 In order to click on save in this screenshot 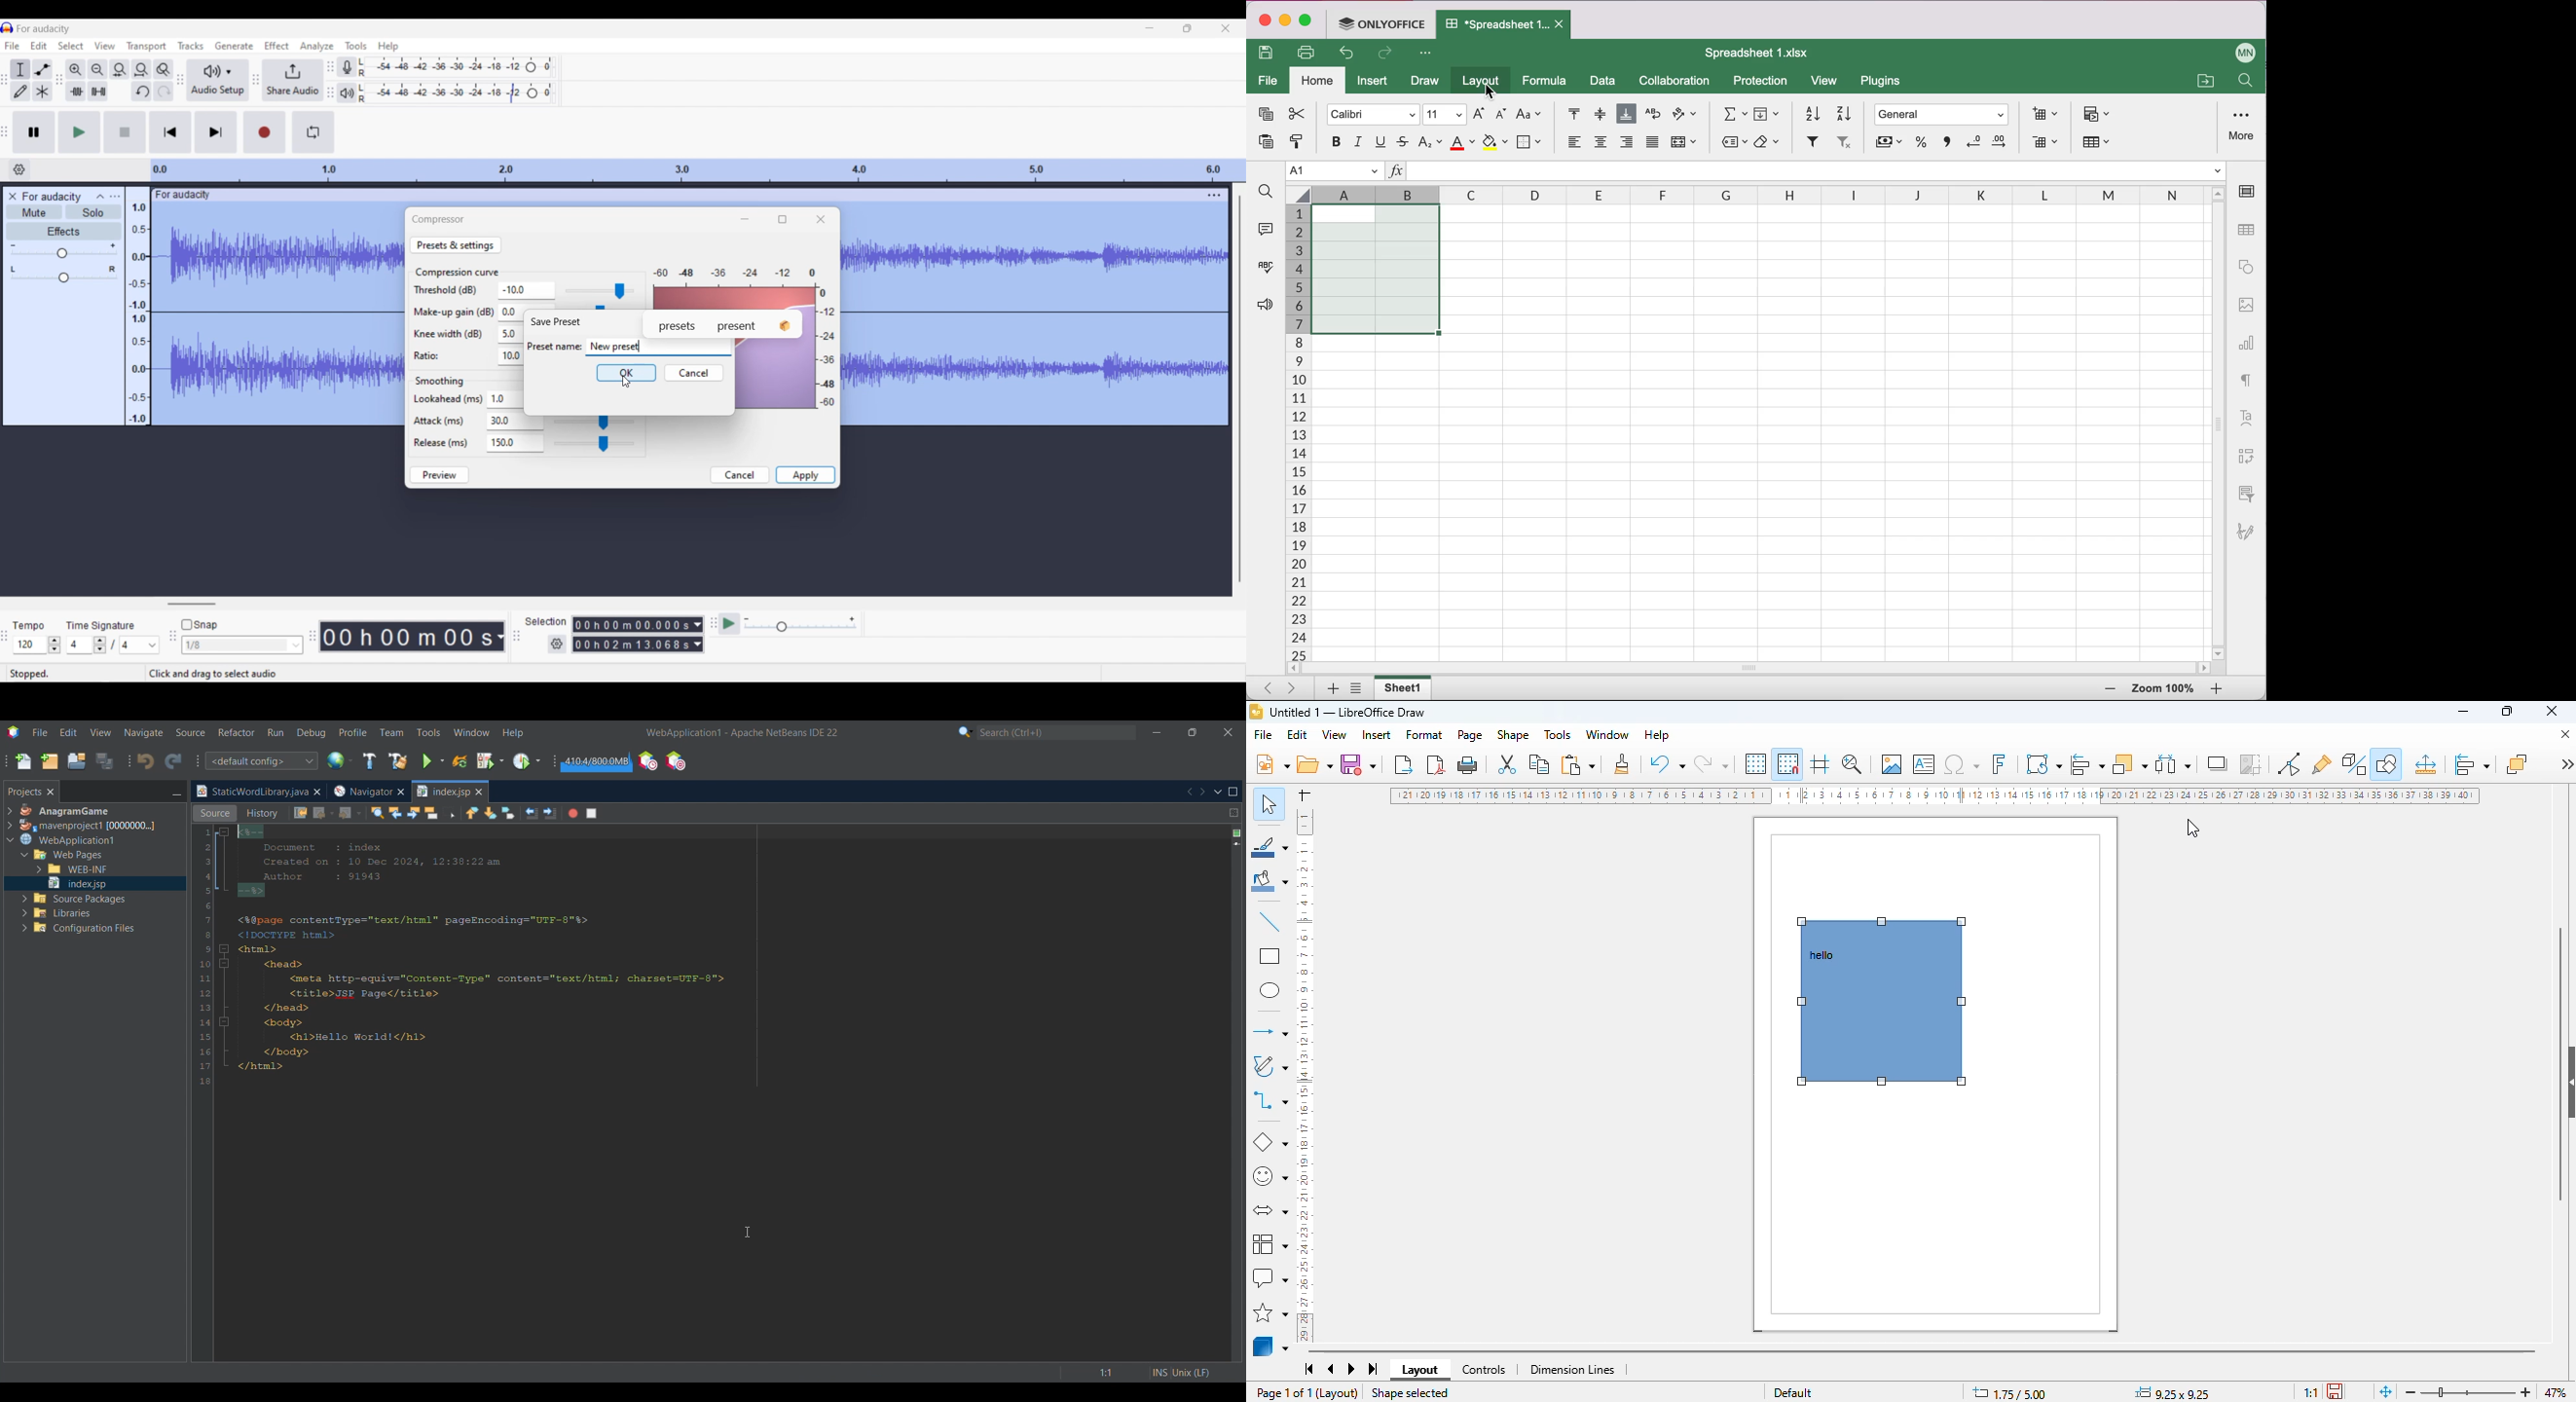, I will do `click(1357, 763)`.